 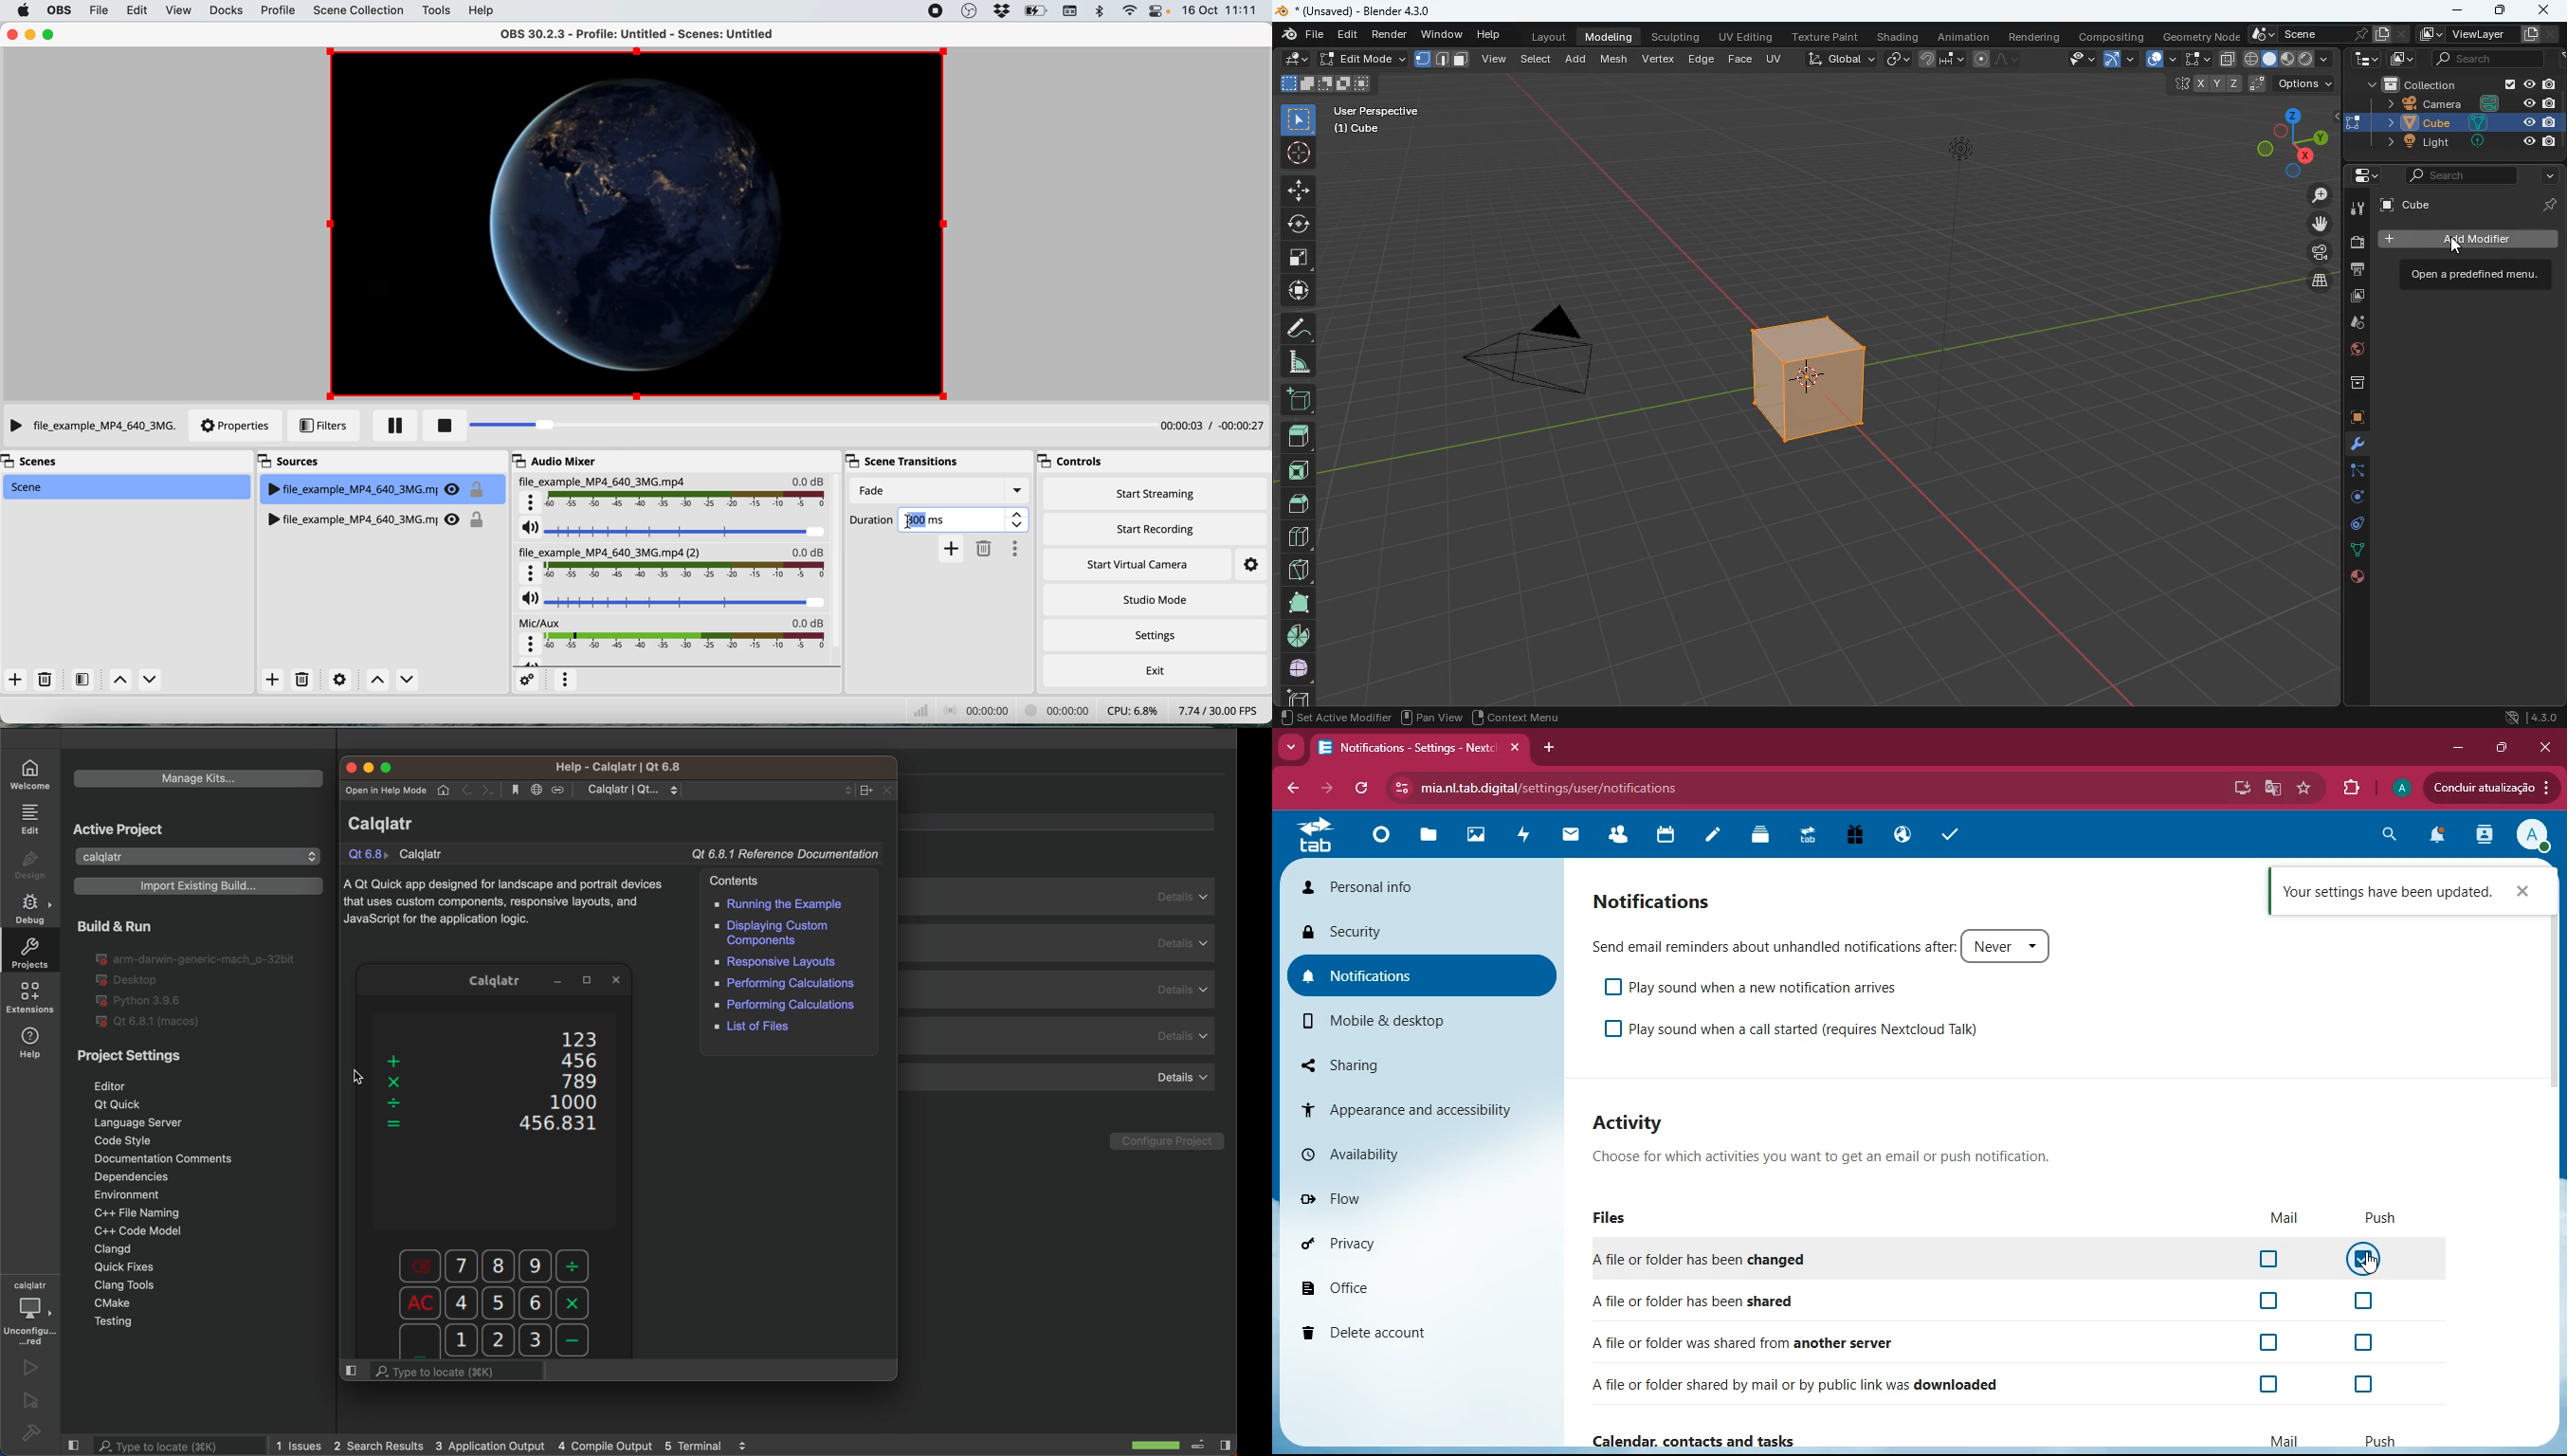 What do you see at coordinates (1746, 36) in the screenshot?
I see `uv editing` at bounding box center [1746, 36].